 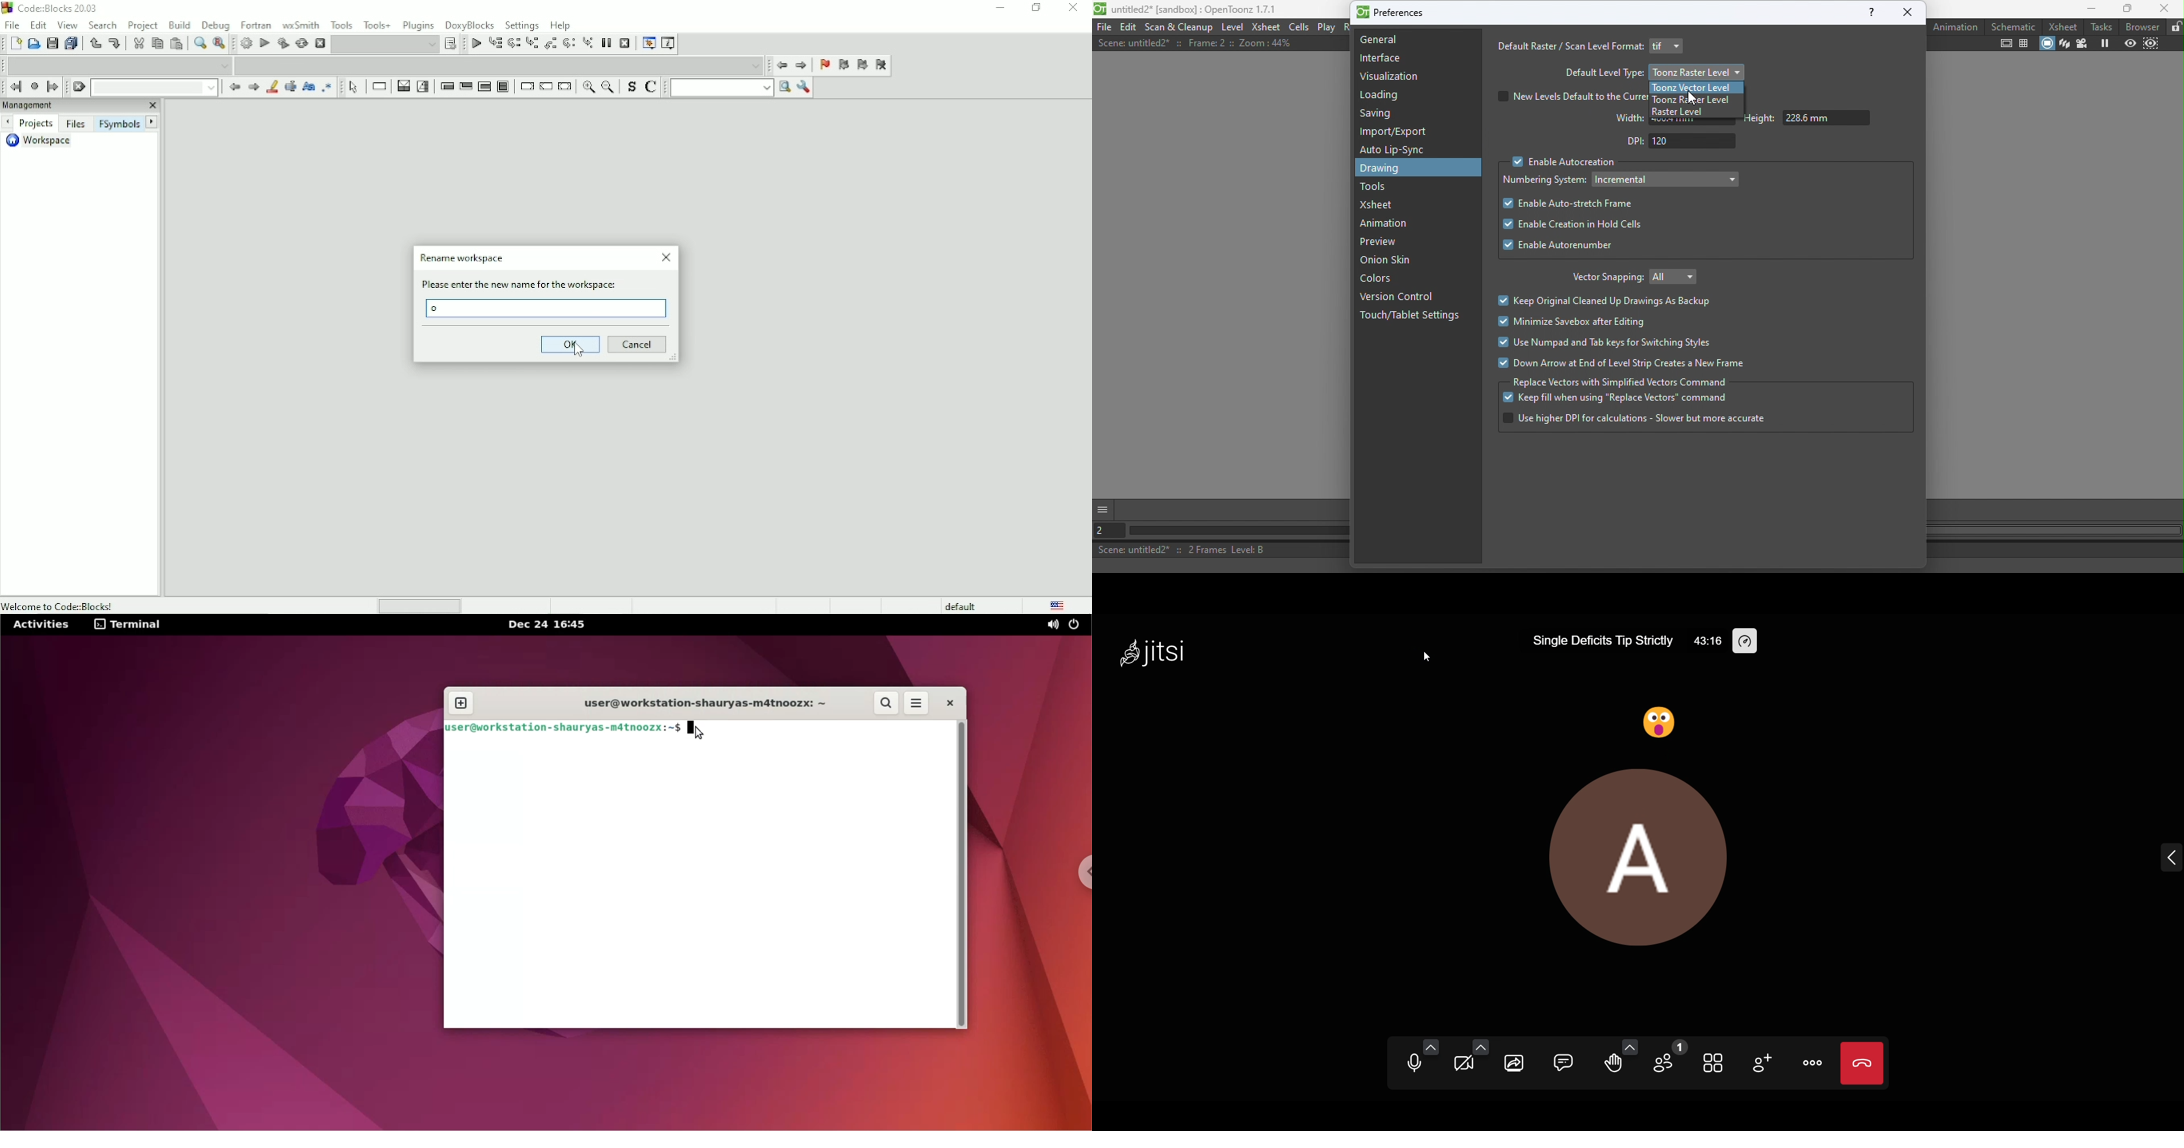 I want to click on Xsheet, so click(x=1381, y=205).